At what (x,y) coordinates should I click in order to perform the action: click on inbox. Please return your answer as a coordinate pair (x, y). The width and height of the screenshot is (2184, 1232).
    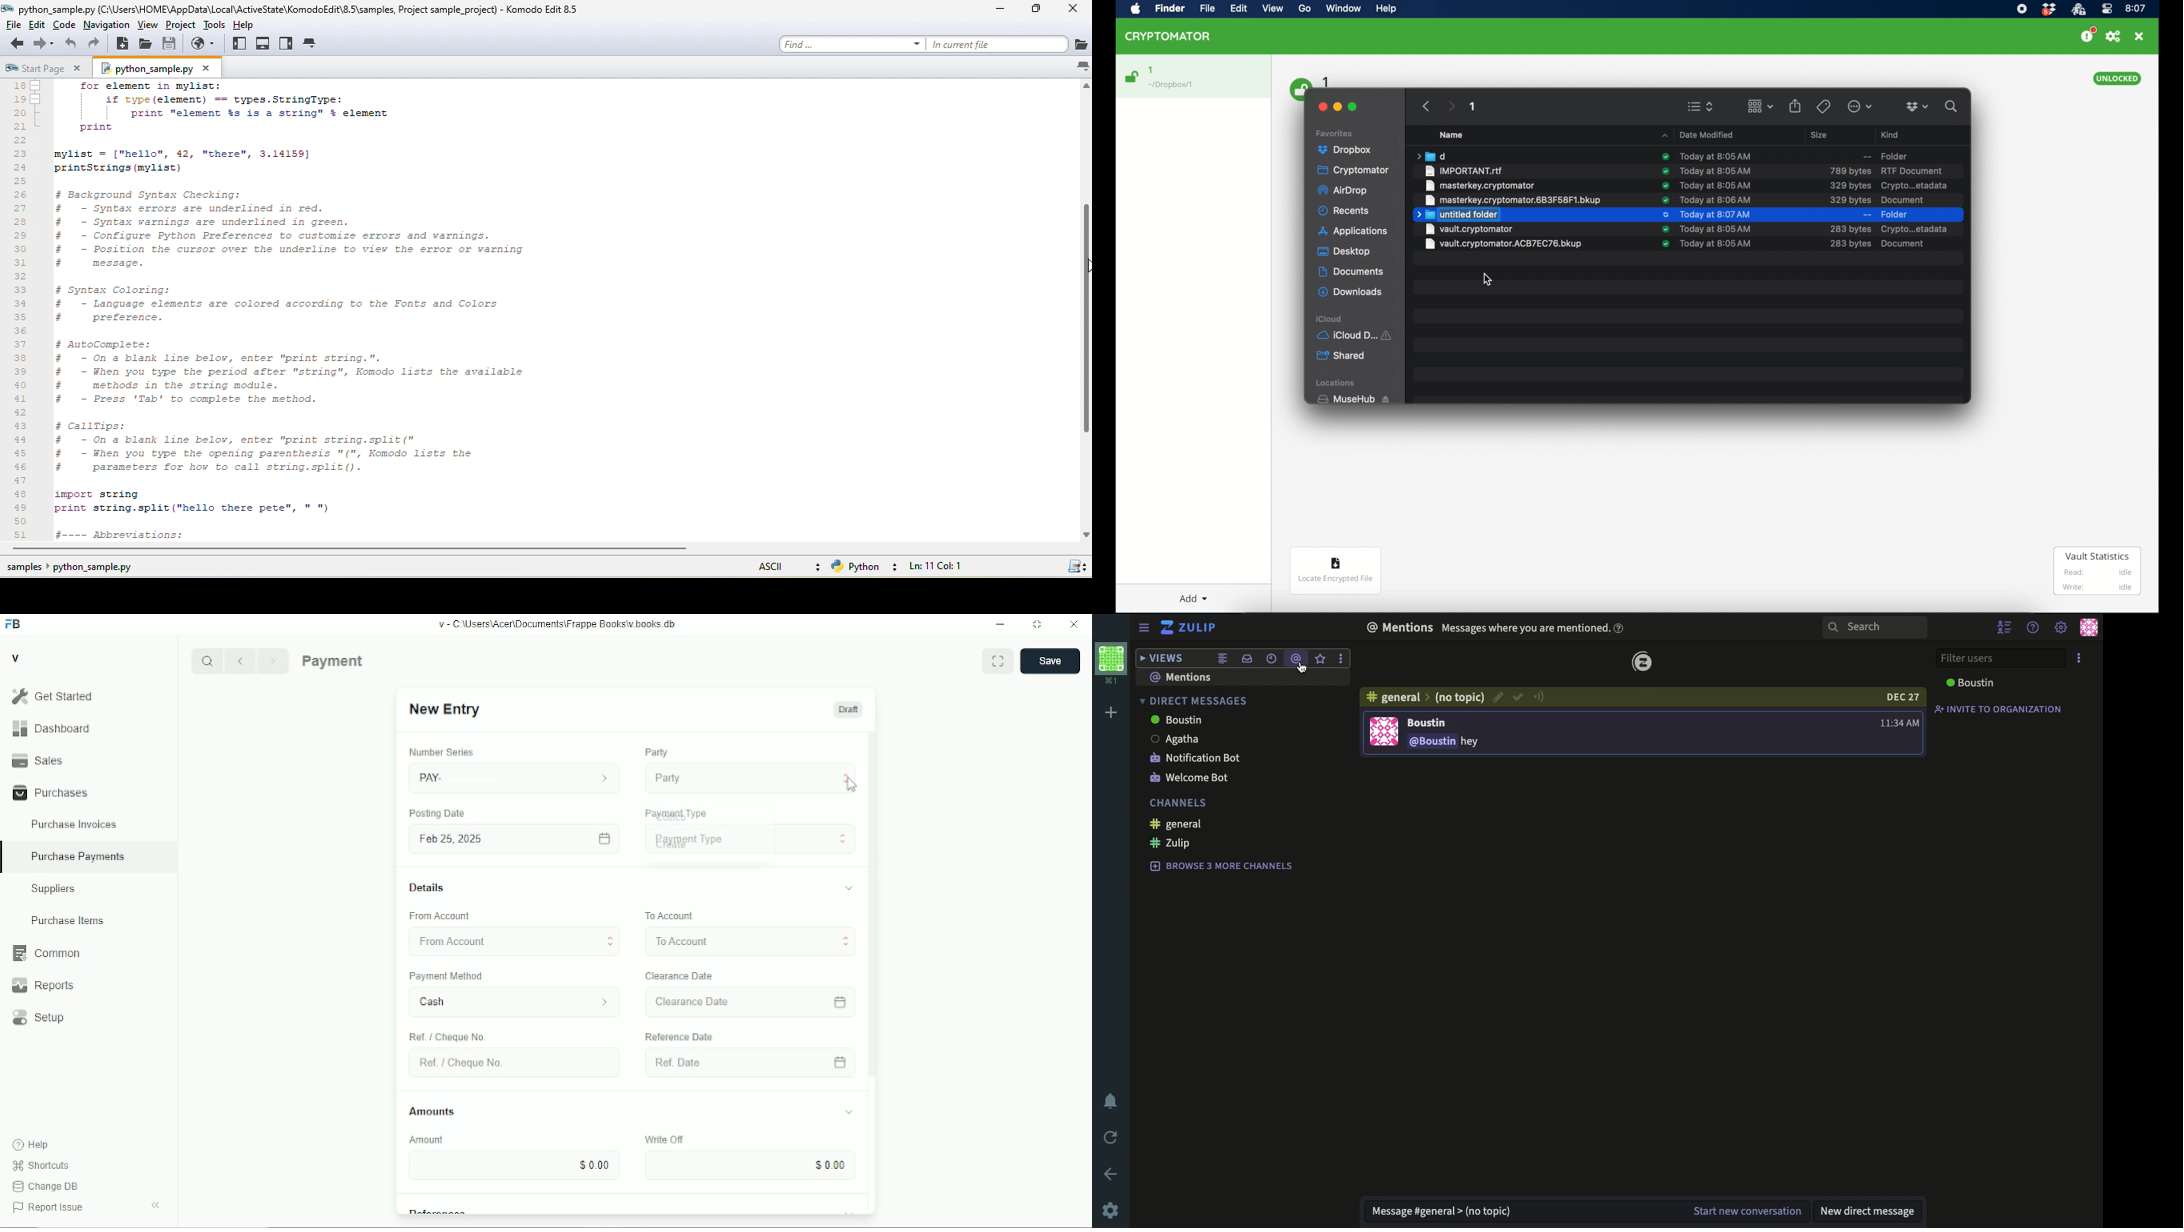
    Looking at the image, I should click on (1249, 657).